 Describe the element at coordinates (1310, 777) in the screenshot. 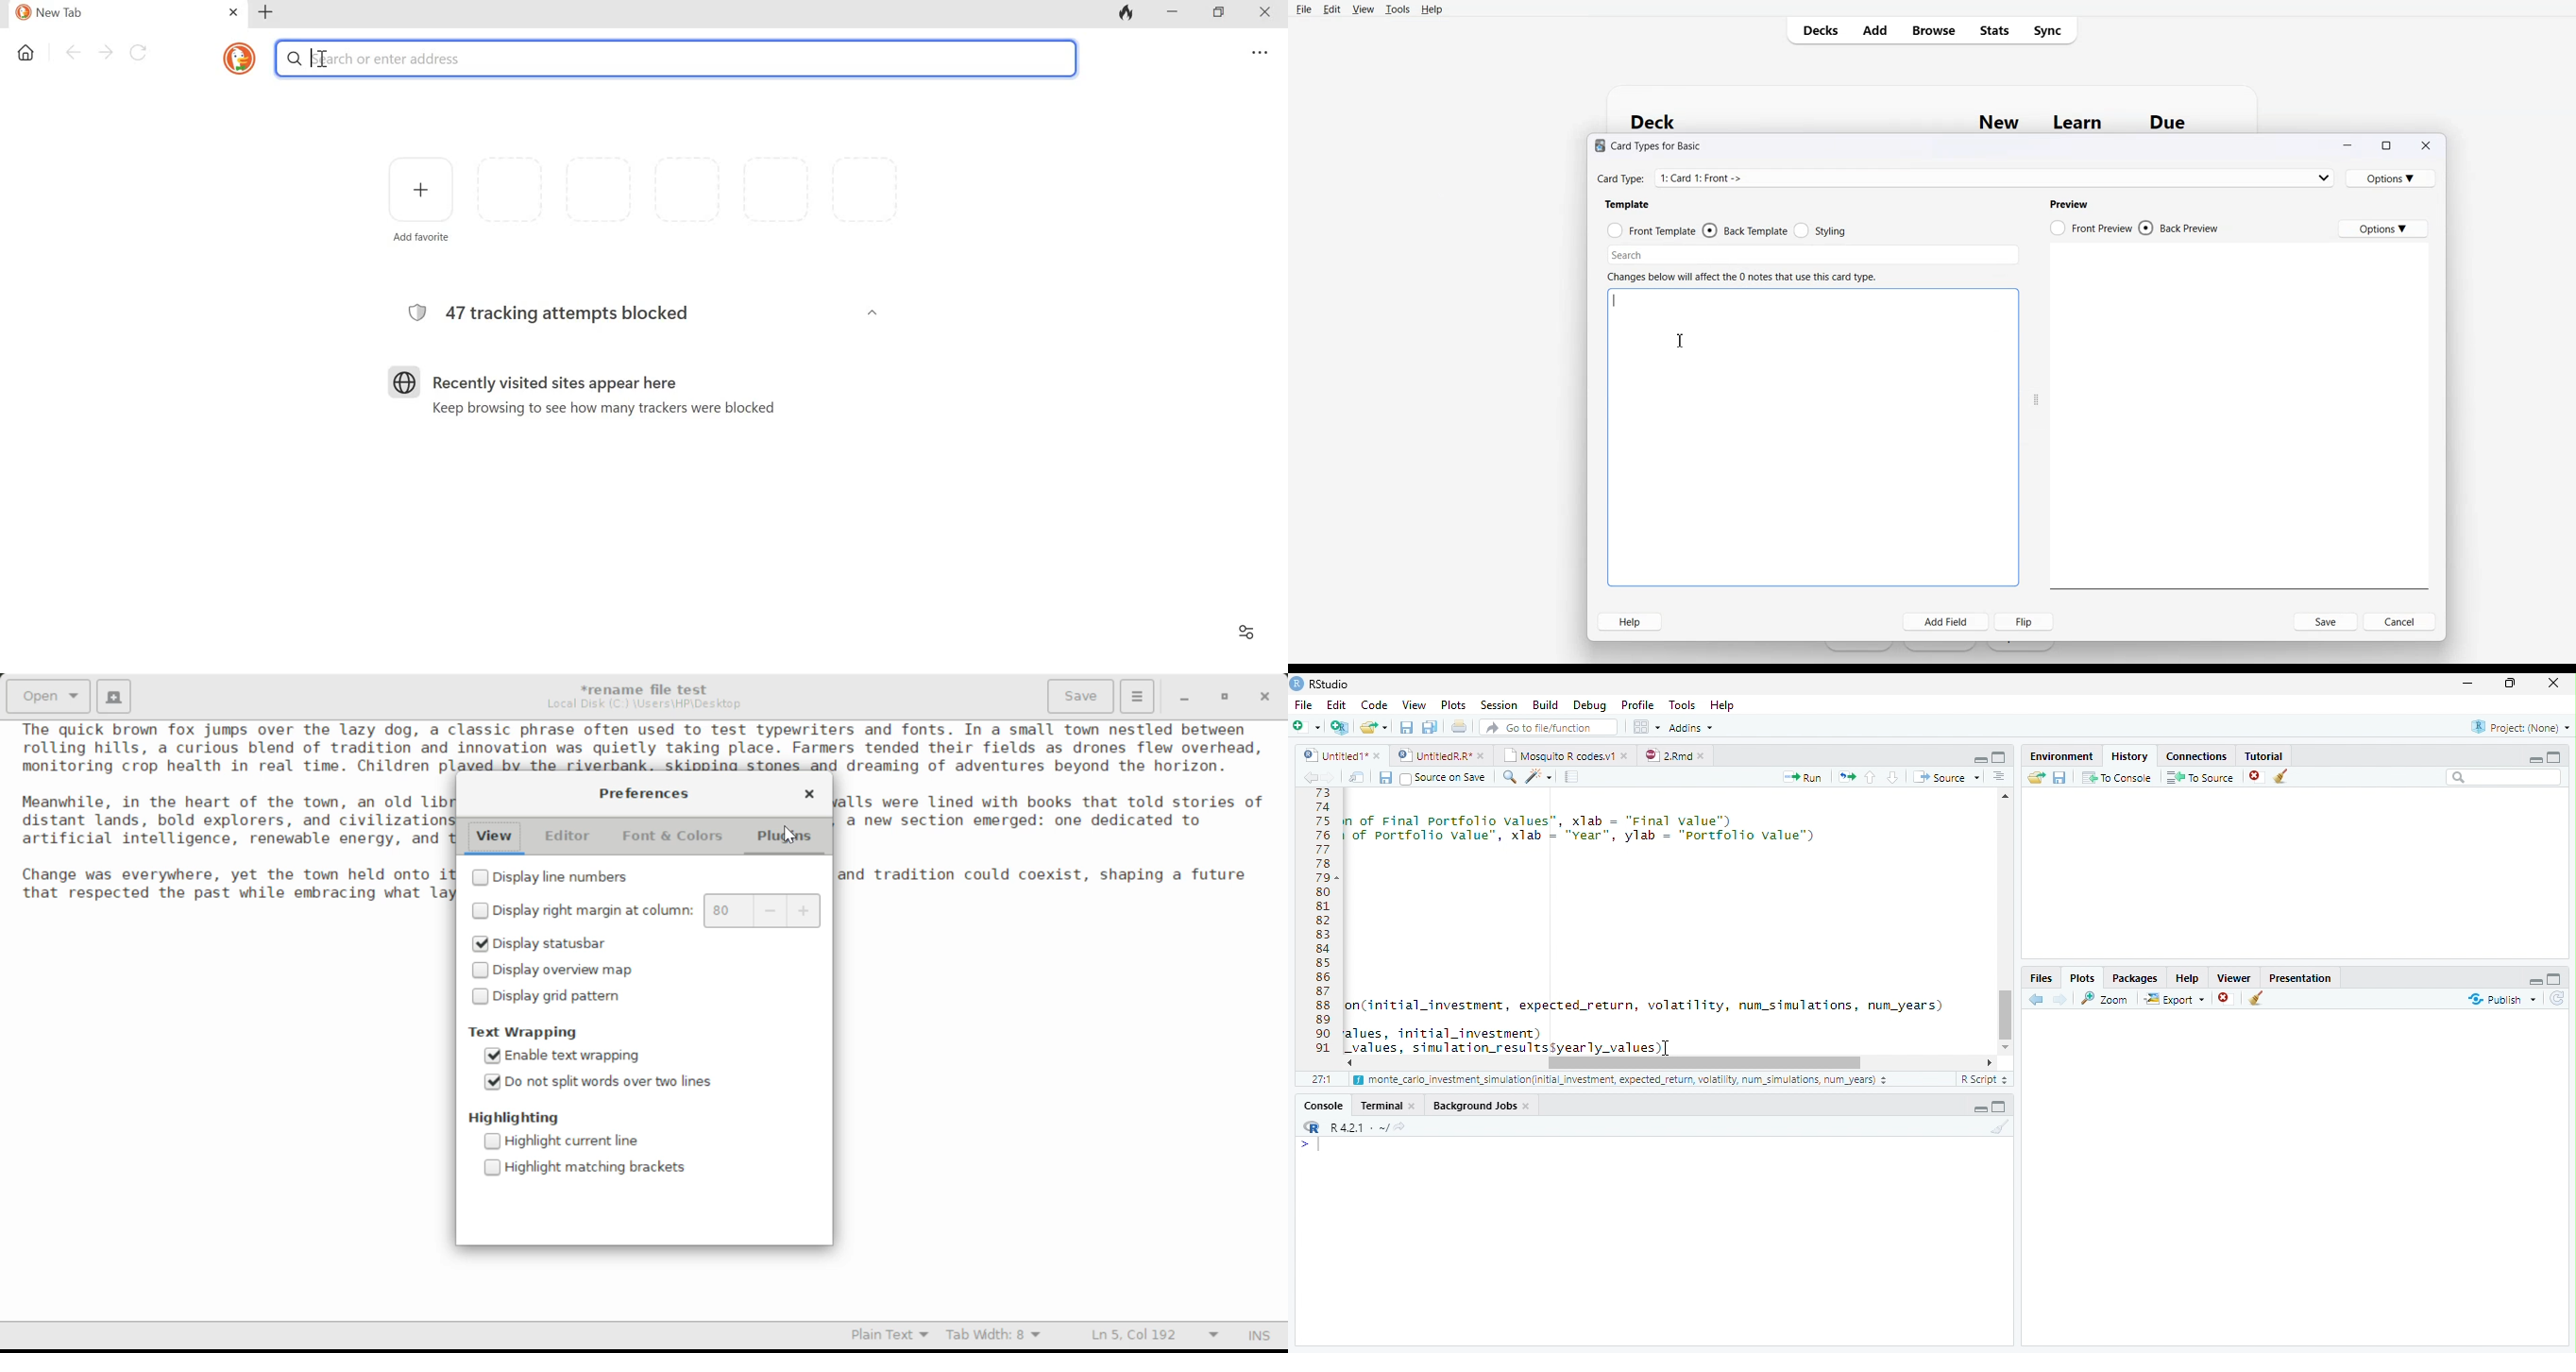

I see `previous source location` at that location.